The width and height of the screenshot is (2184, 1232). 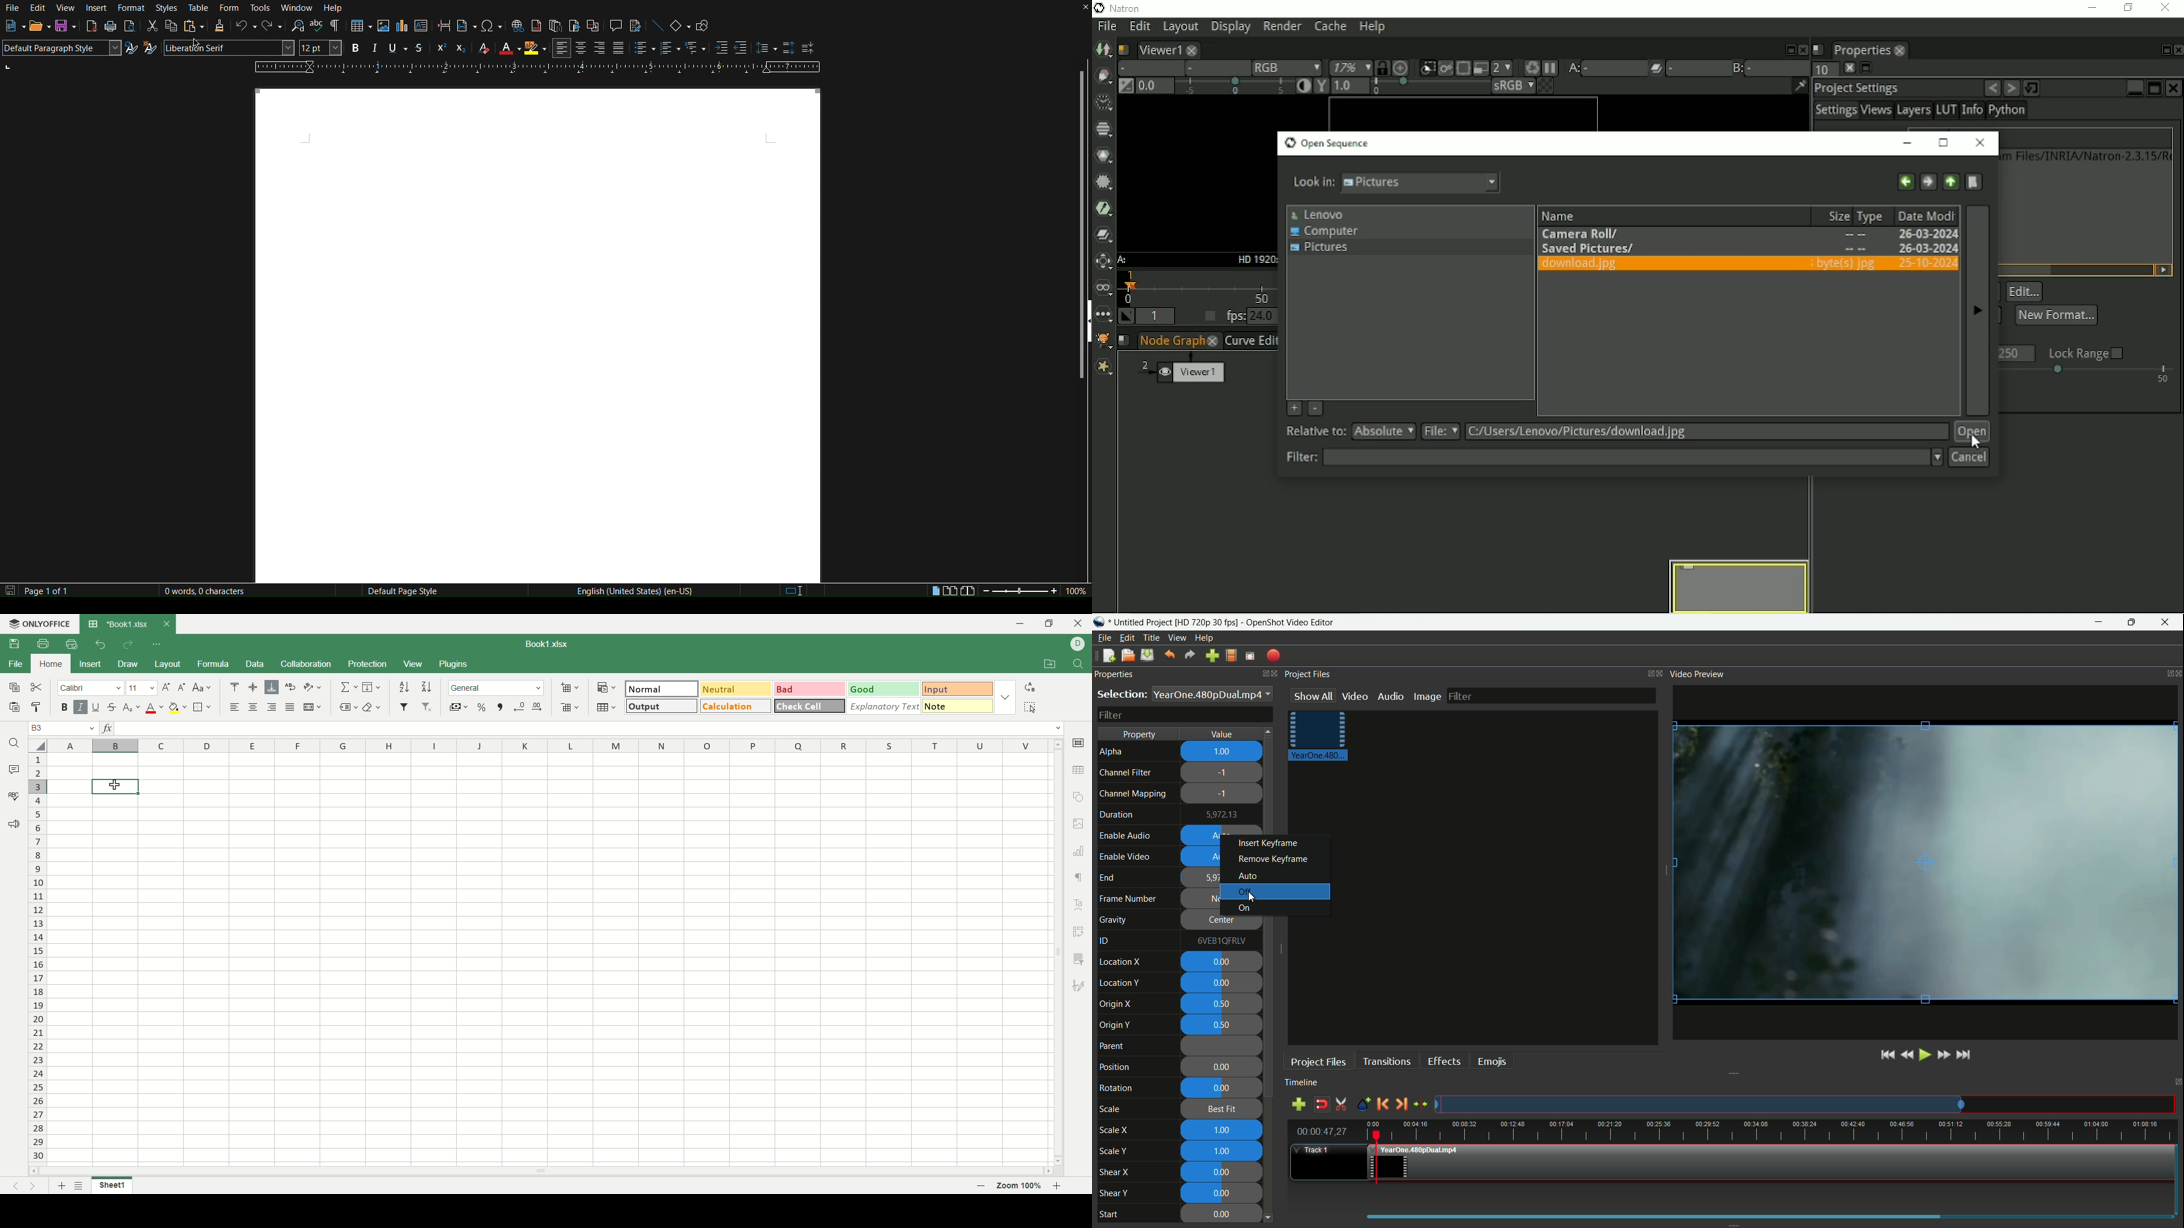 What do you see at coordinates (130, 47) in the screenshot?
I see `Update Selected Style` at bounding box center [130, 47].